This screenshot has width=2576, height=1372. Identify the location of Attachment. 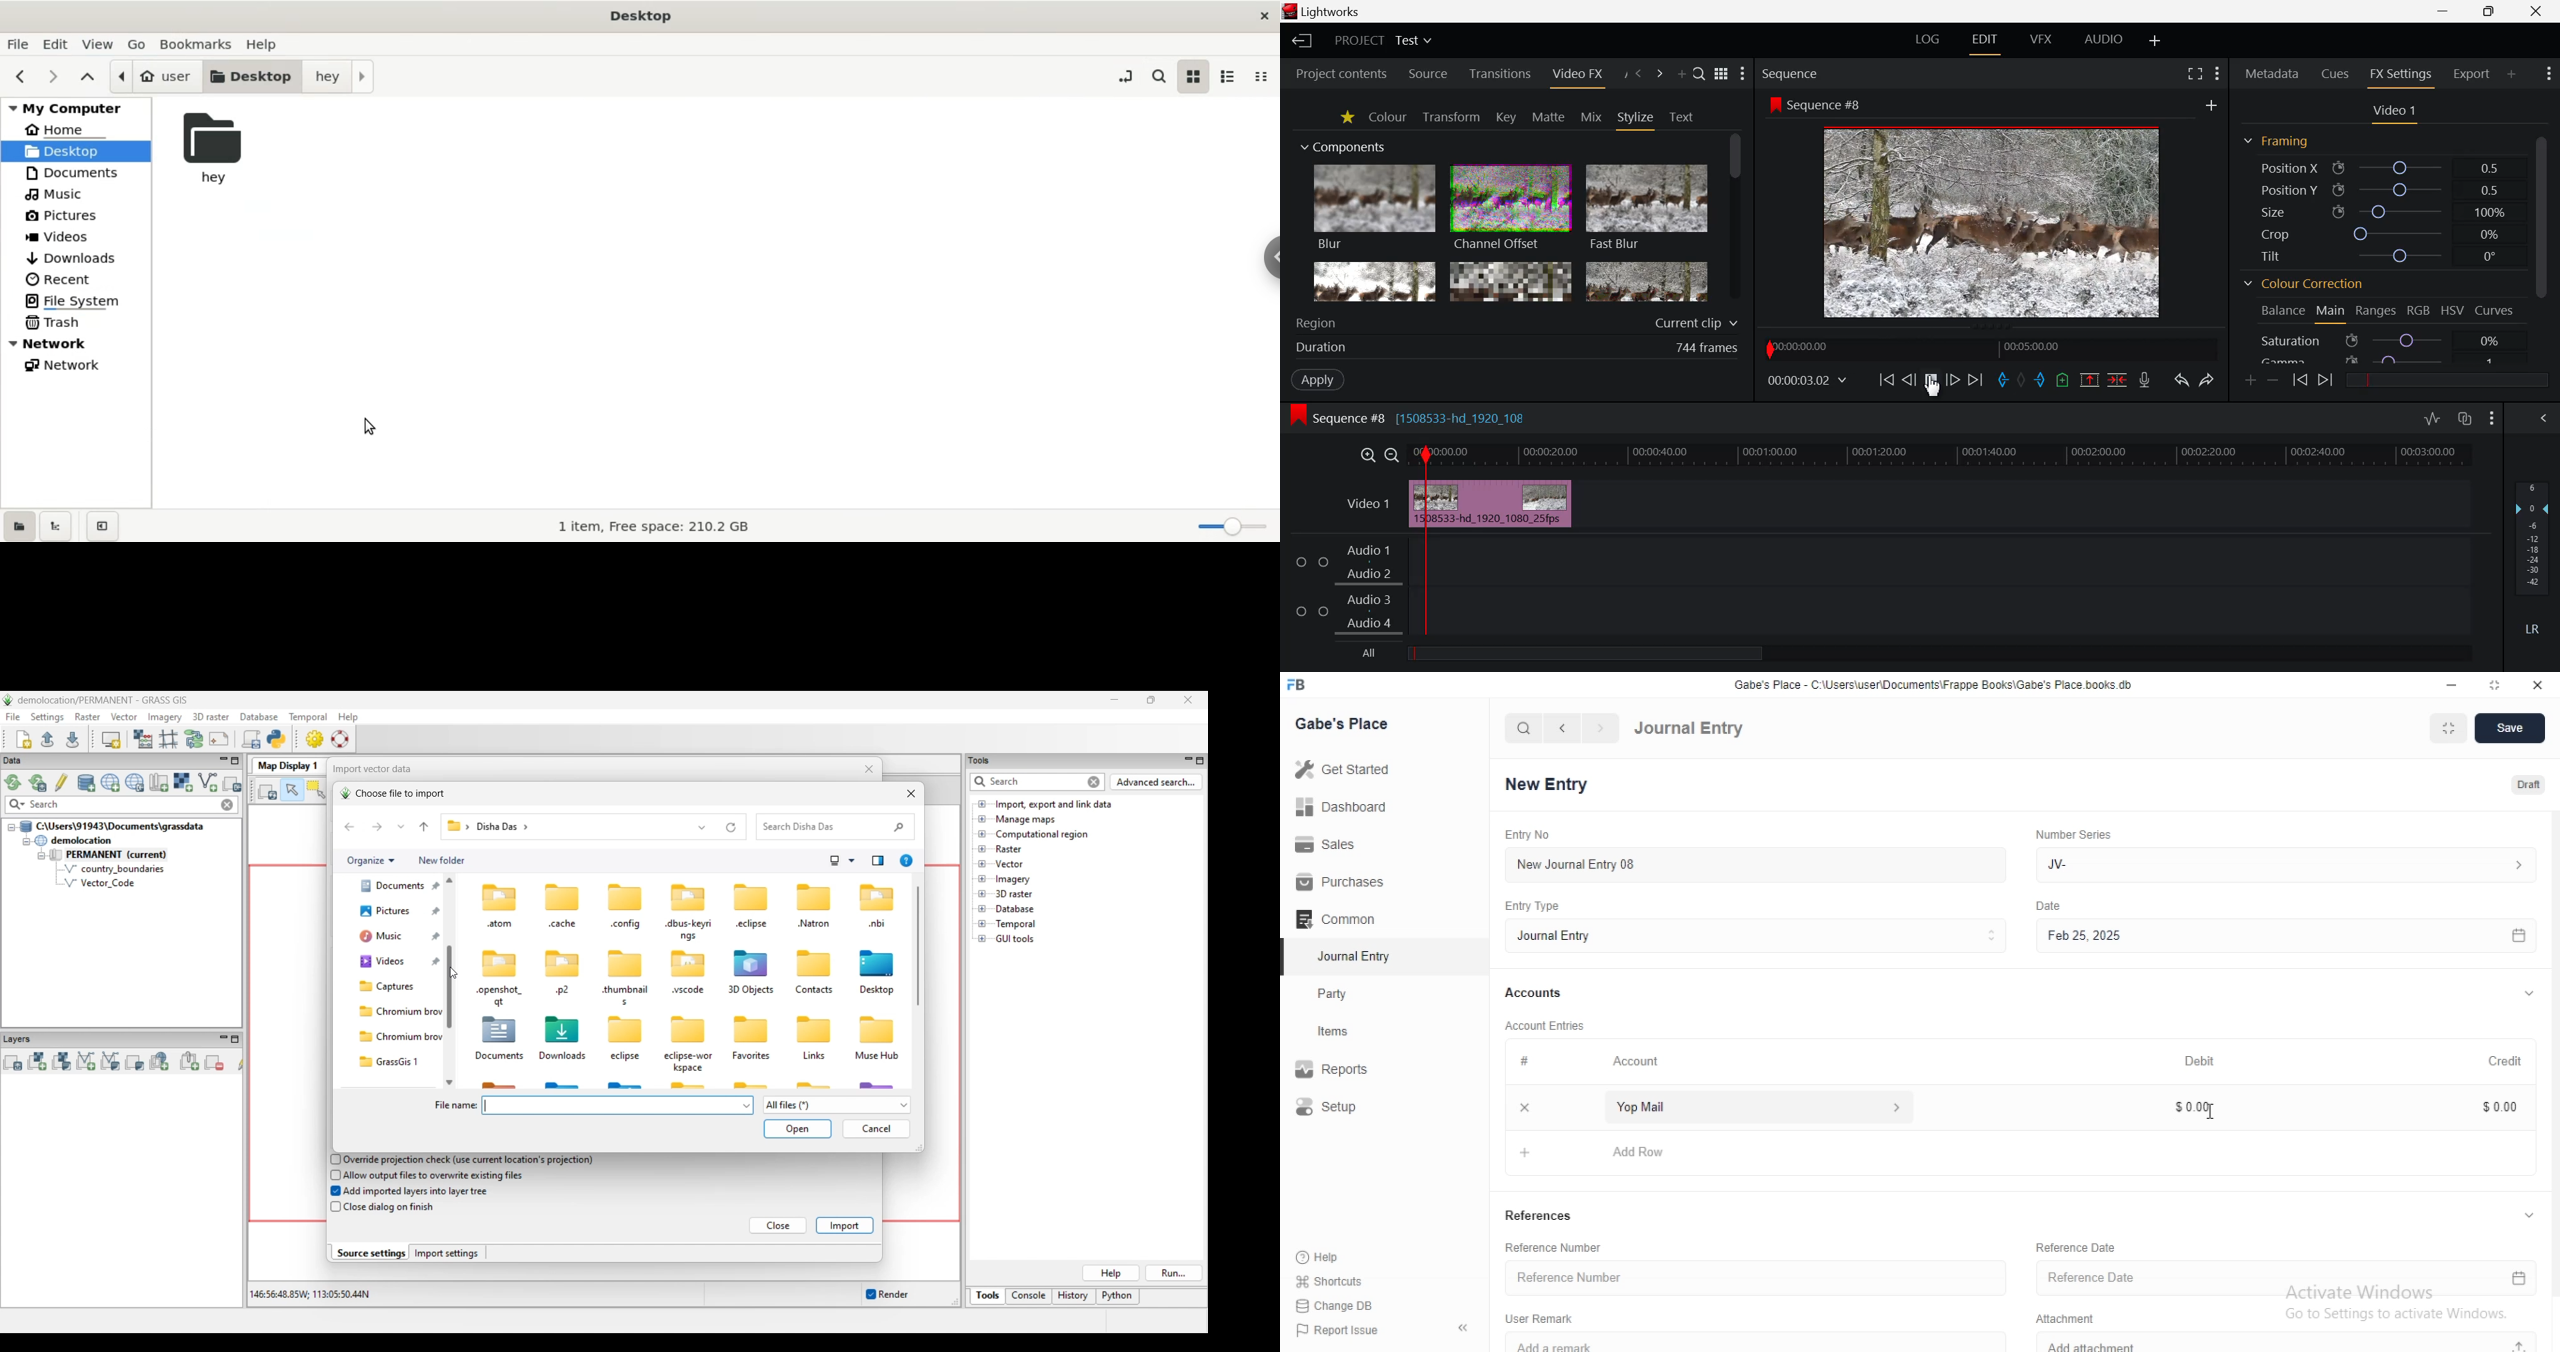
(2061, 1319).